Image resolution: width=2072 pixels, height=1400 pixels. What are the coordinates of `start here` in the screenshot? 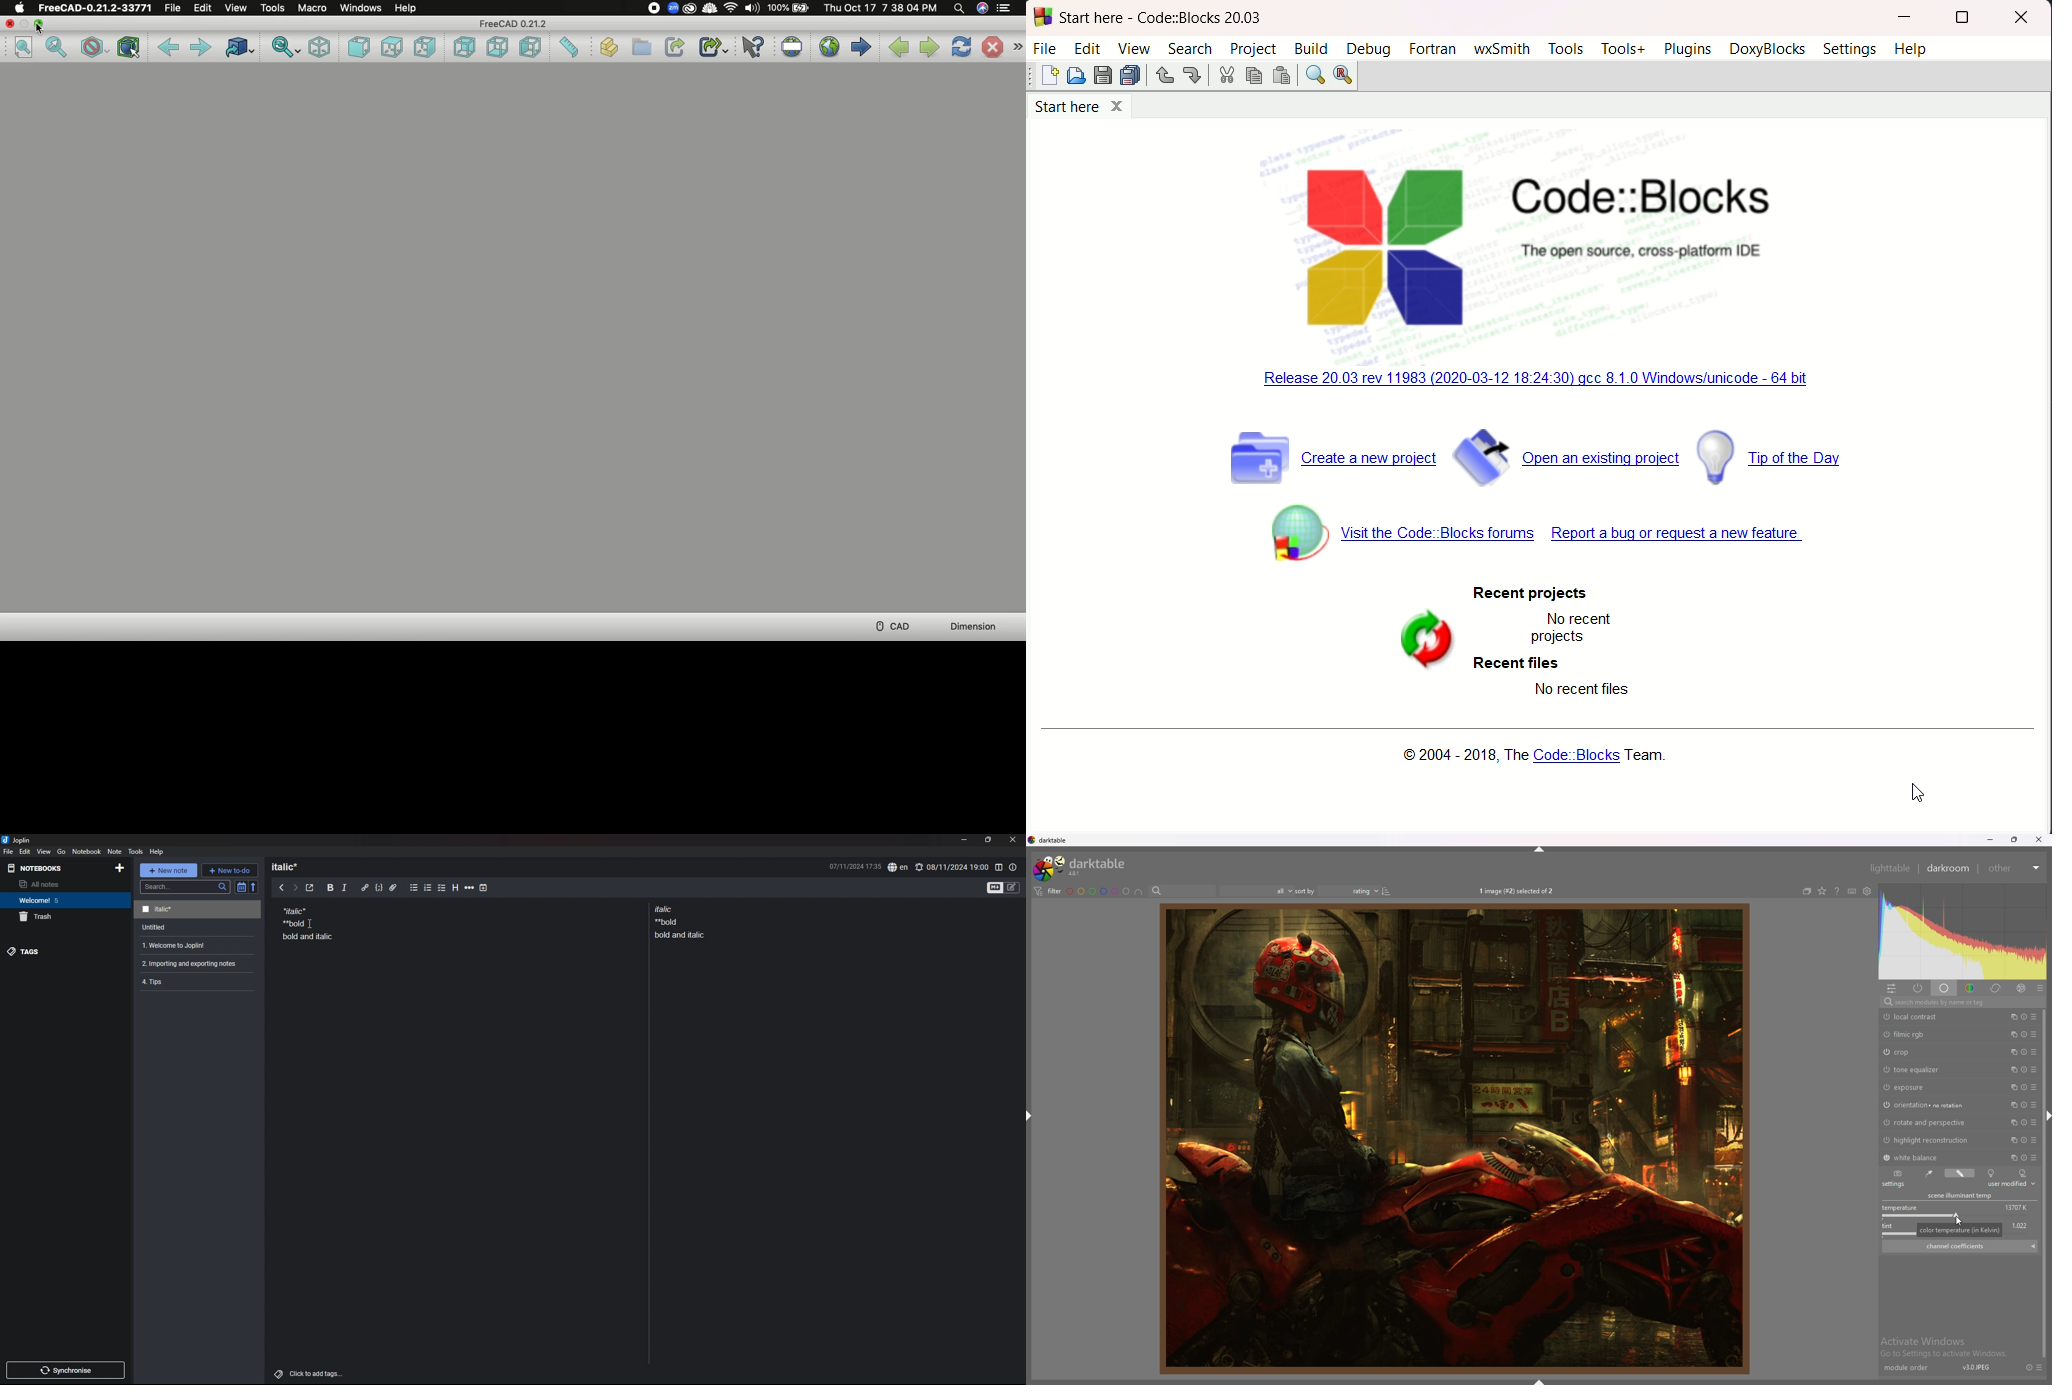 It's located at (1080, 108).